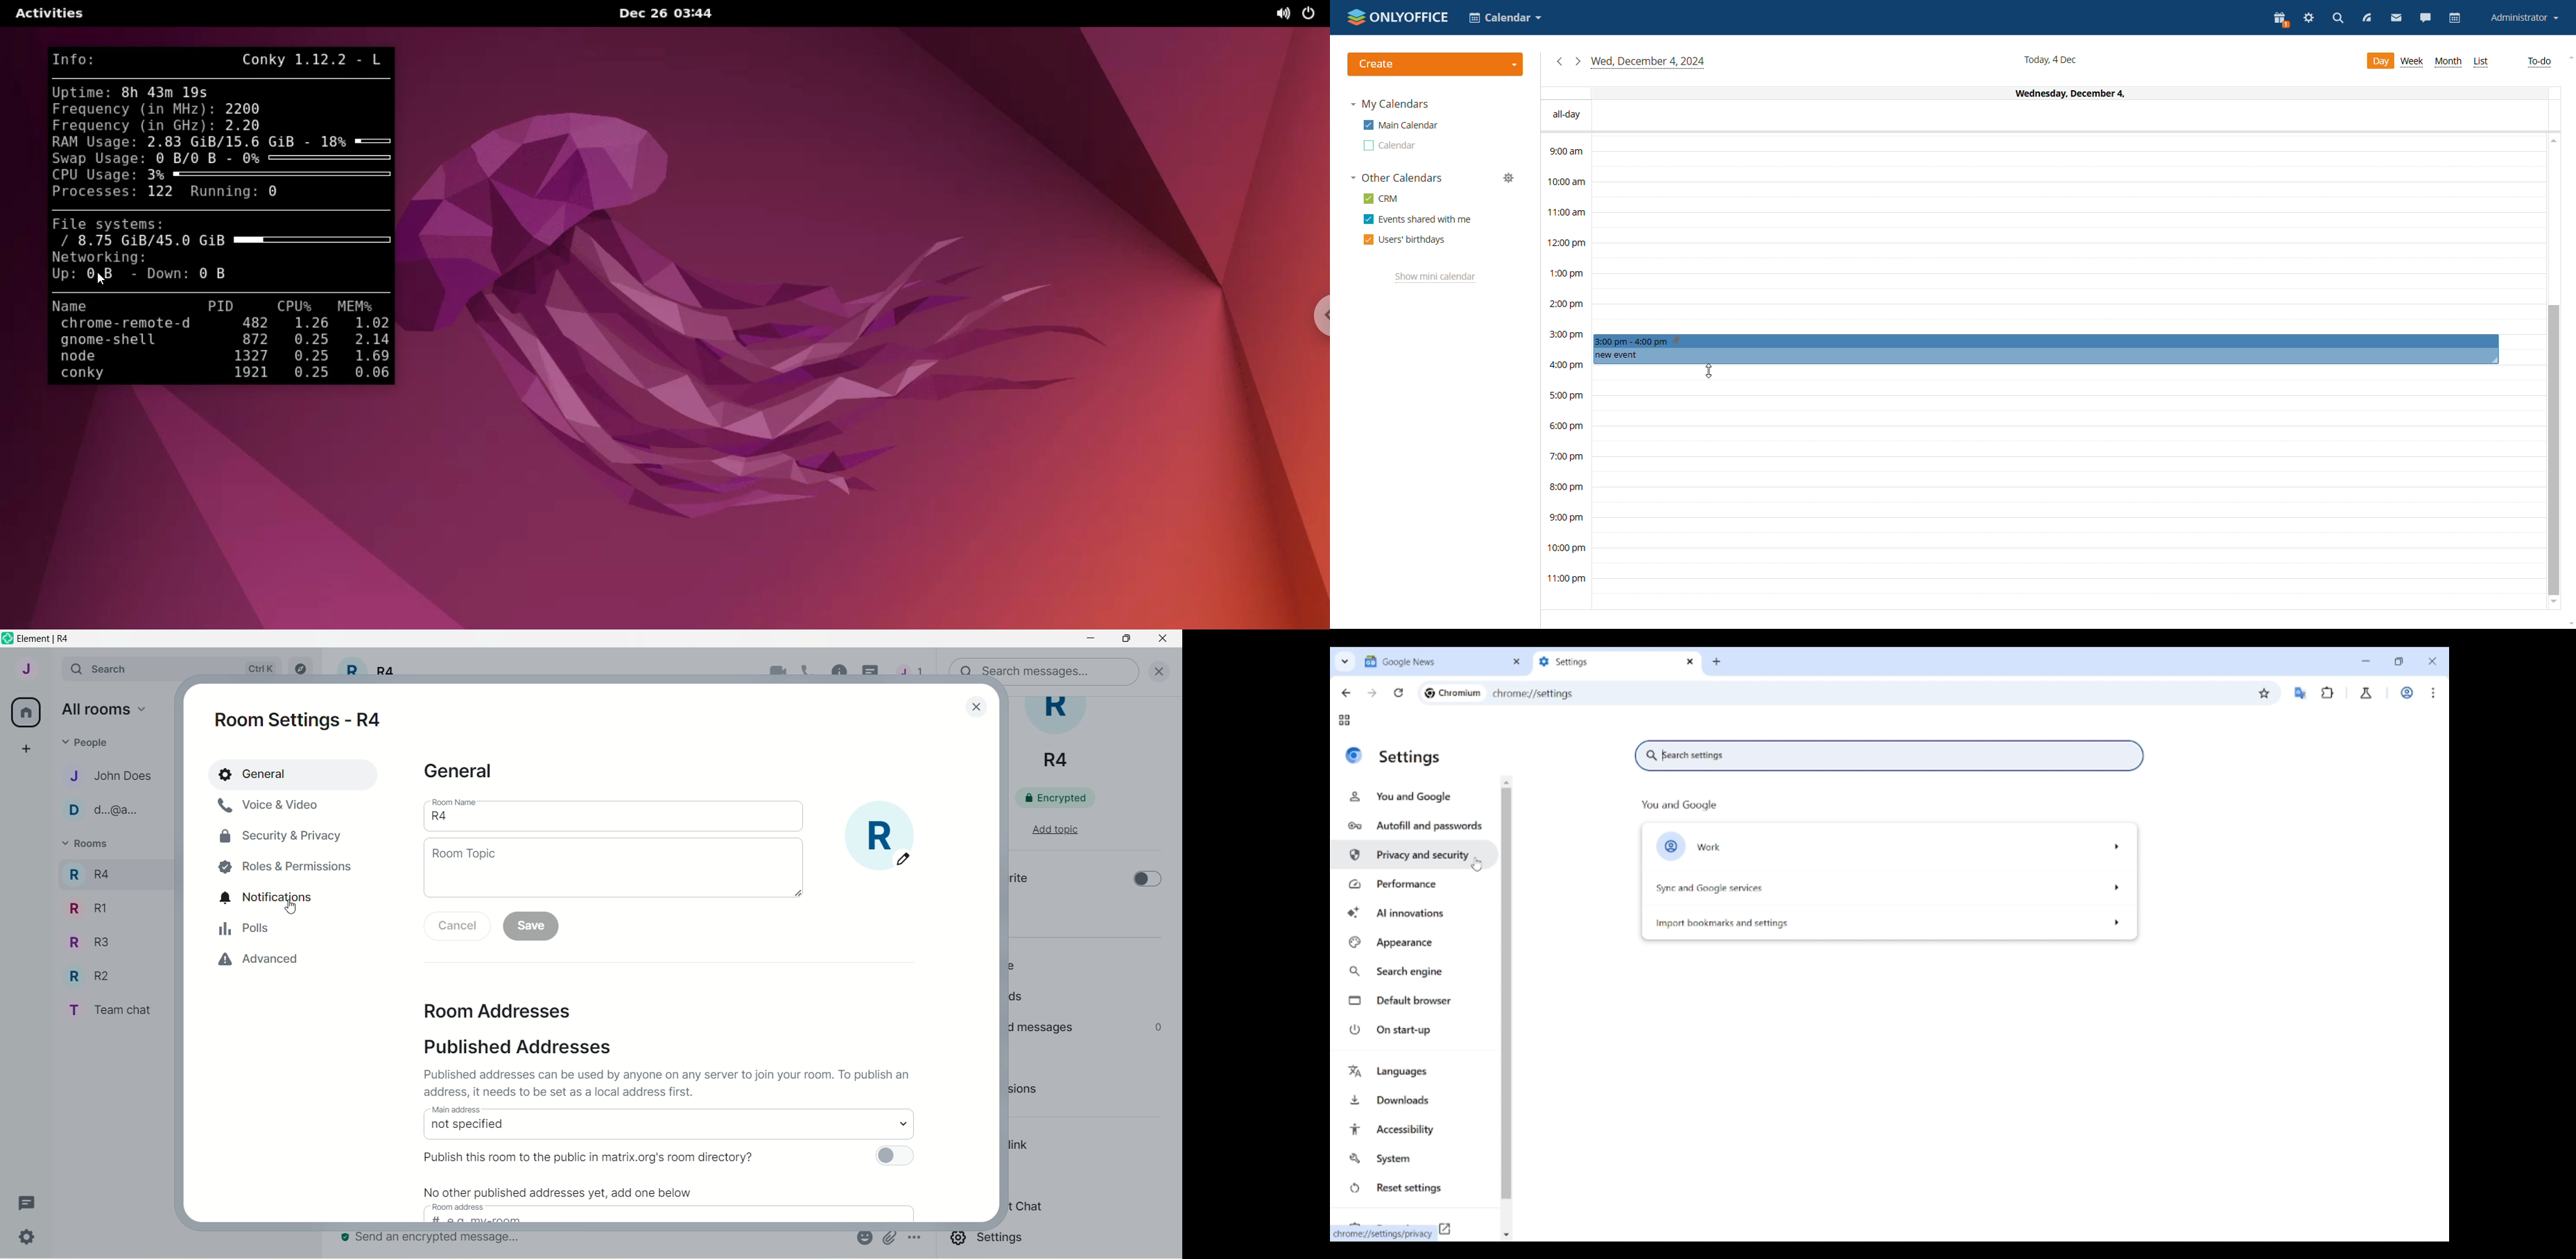  What do you see at coordinates (1163, 641) in the screenshot?
I see `close` at bounding box center [1163, 641].